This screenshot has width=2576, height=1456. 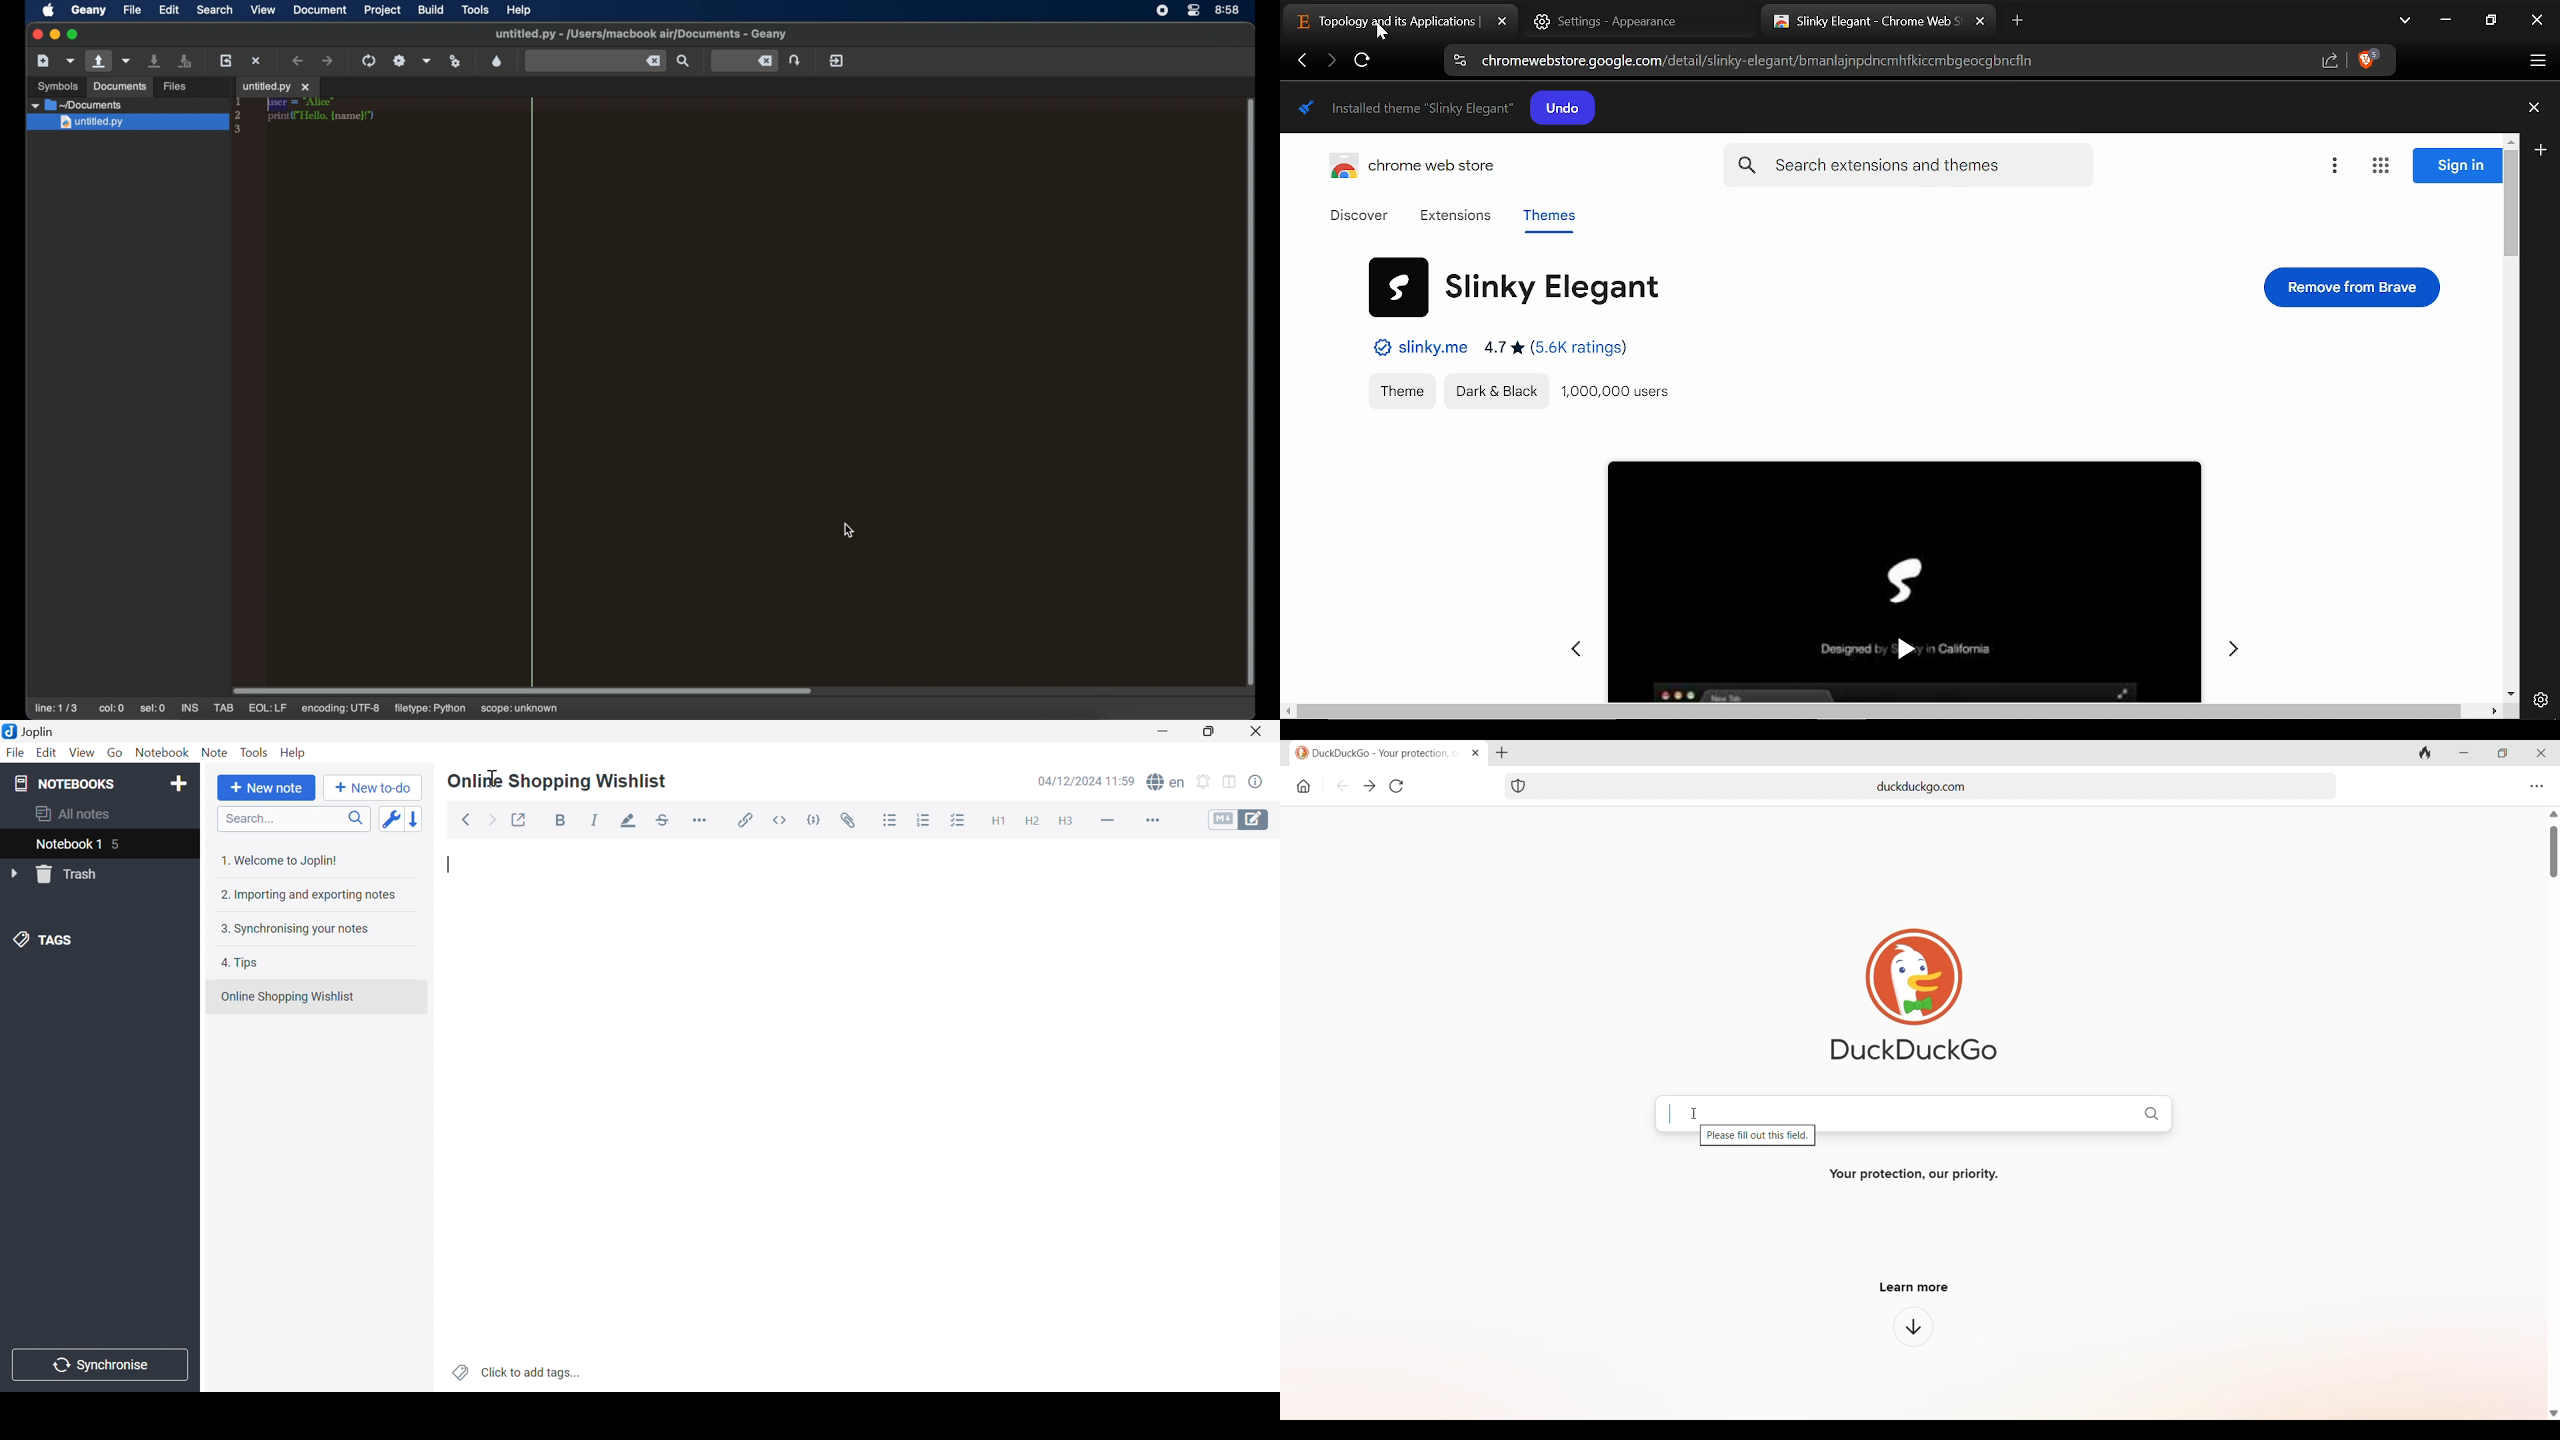 What do you see at coordinates (891, 822) in the screenshot?
I see `Bulleted list` at bounding box center [891, 822].